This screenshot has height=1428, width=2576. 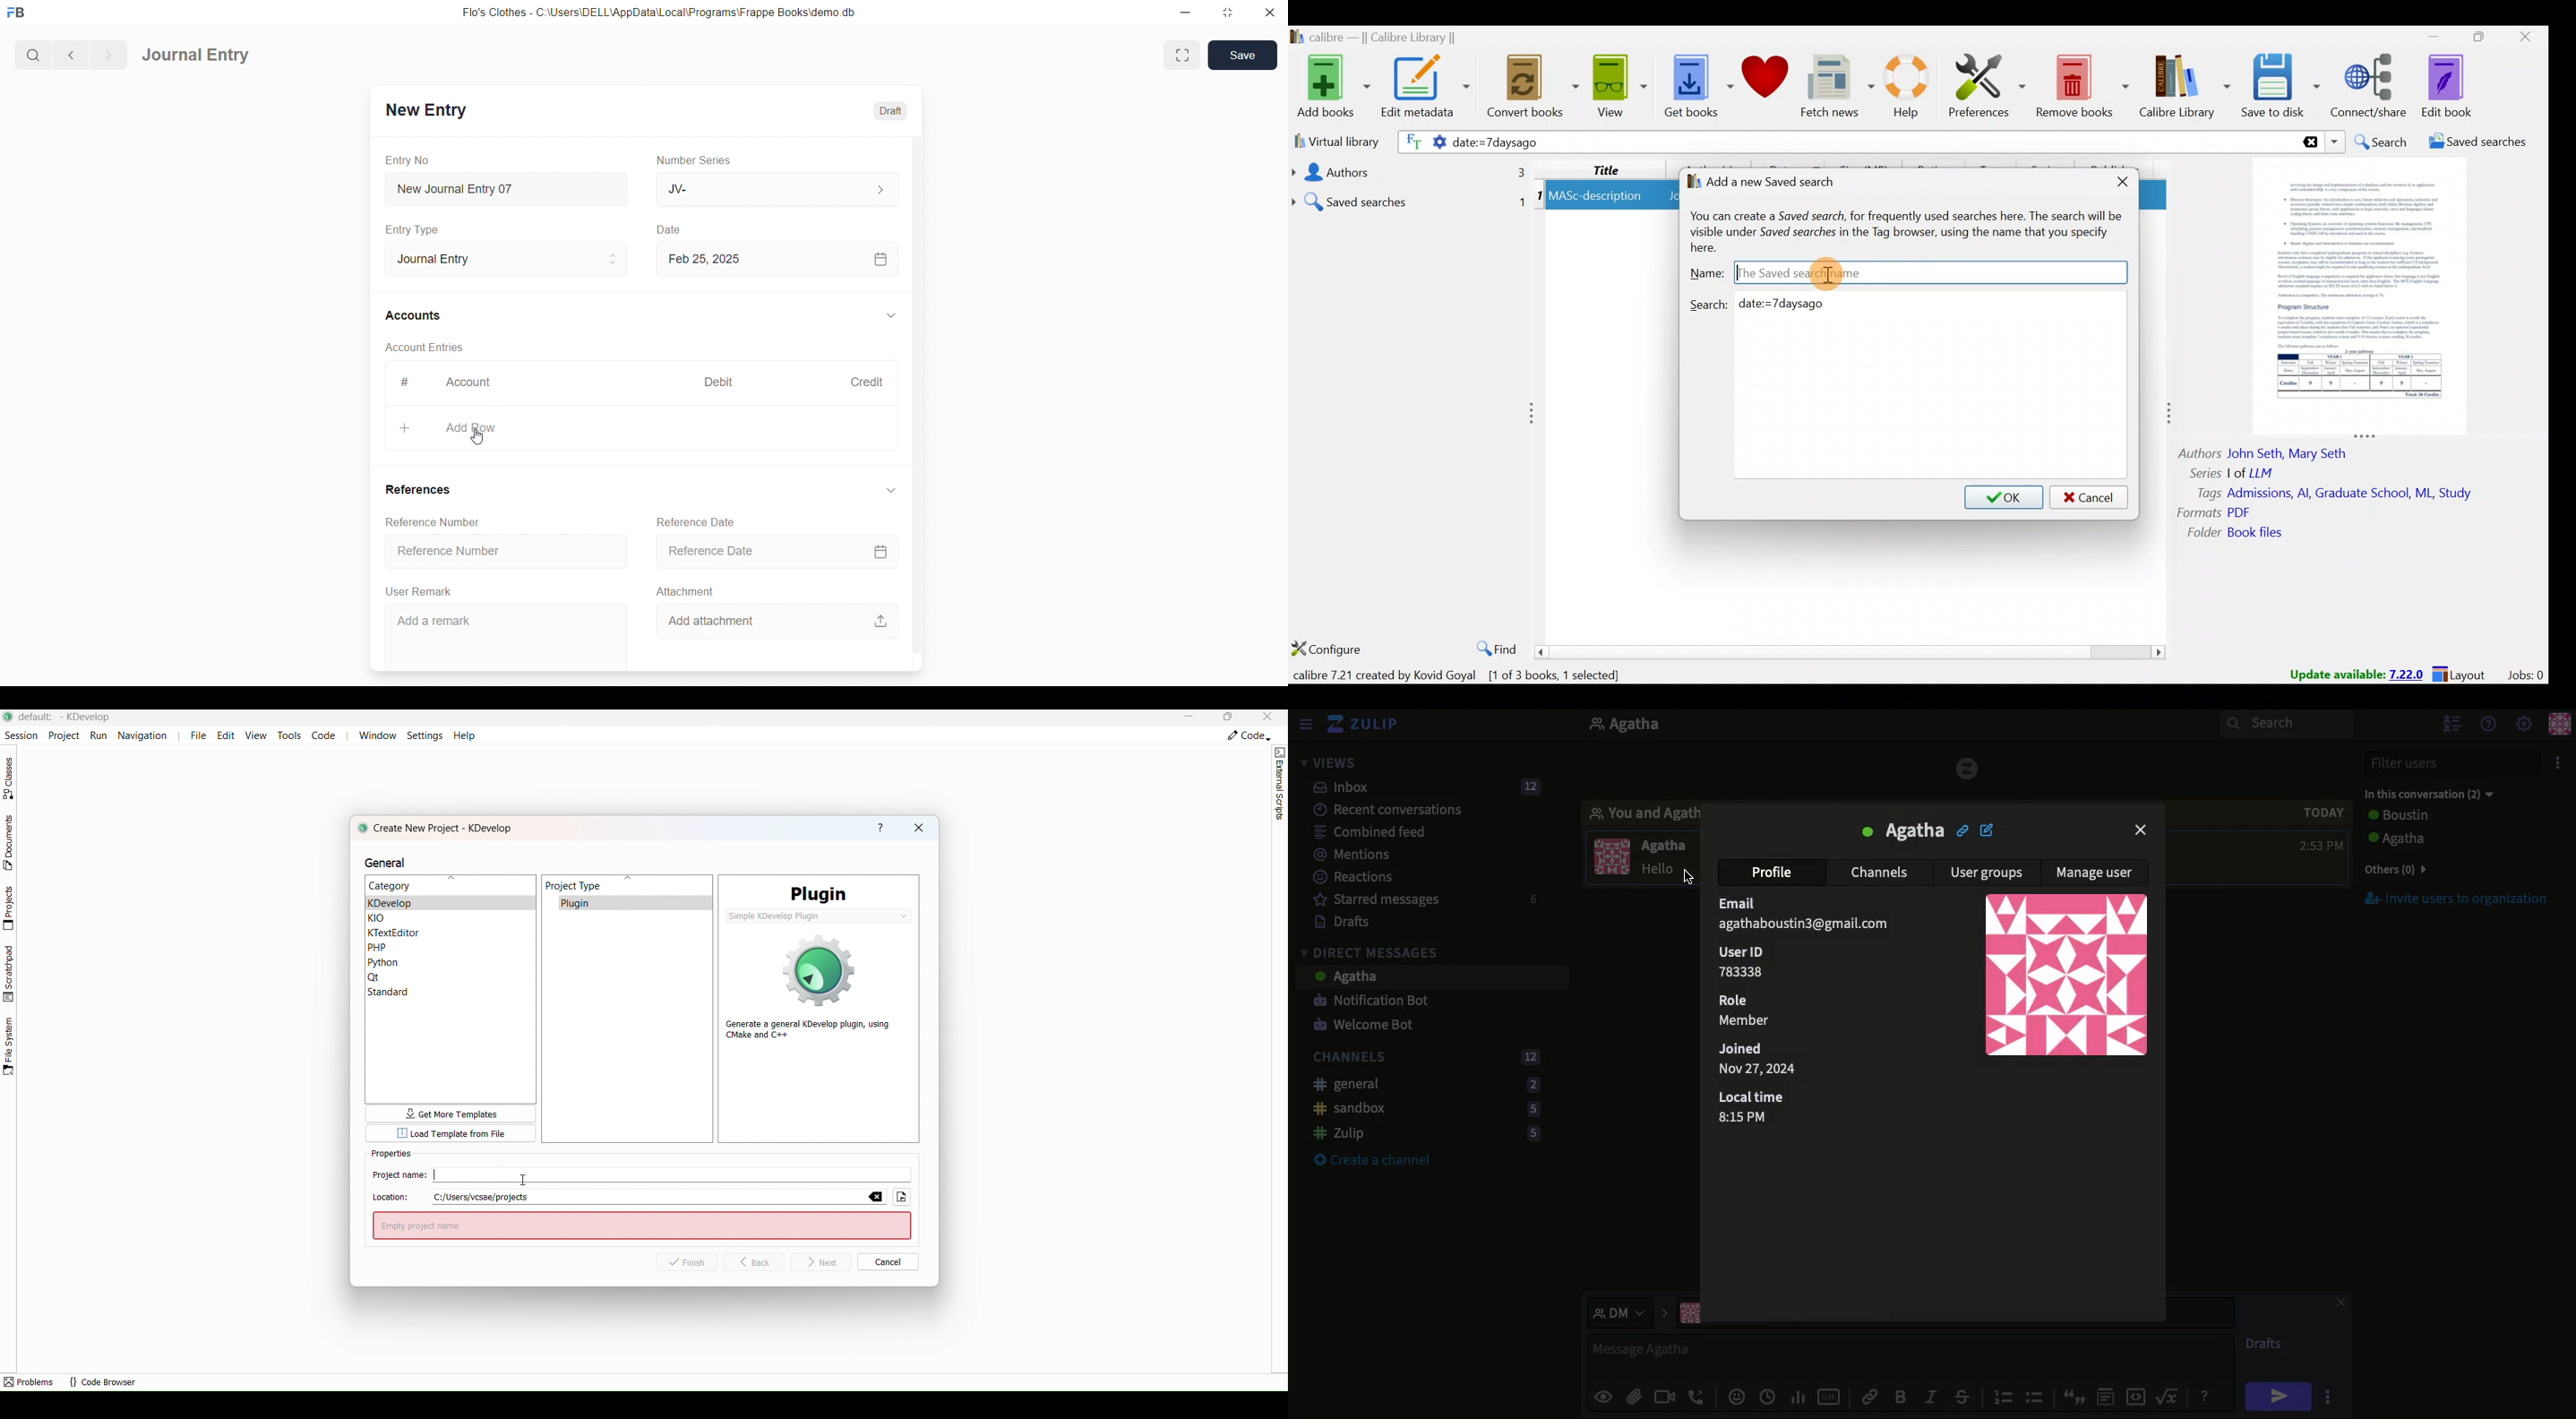 I want to click on Add attachment, so click(x=776, y=621).